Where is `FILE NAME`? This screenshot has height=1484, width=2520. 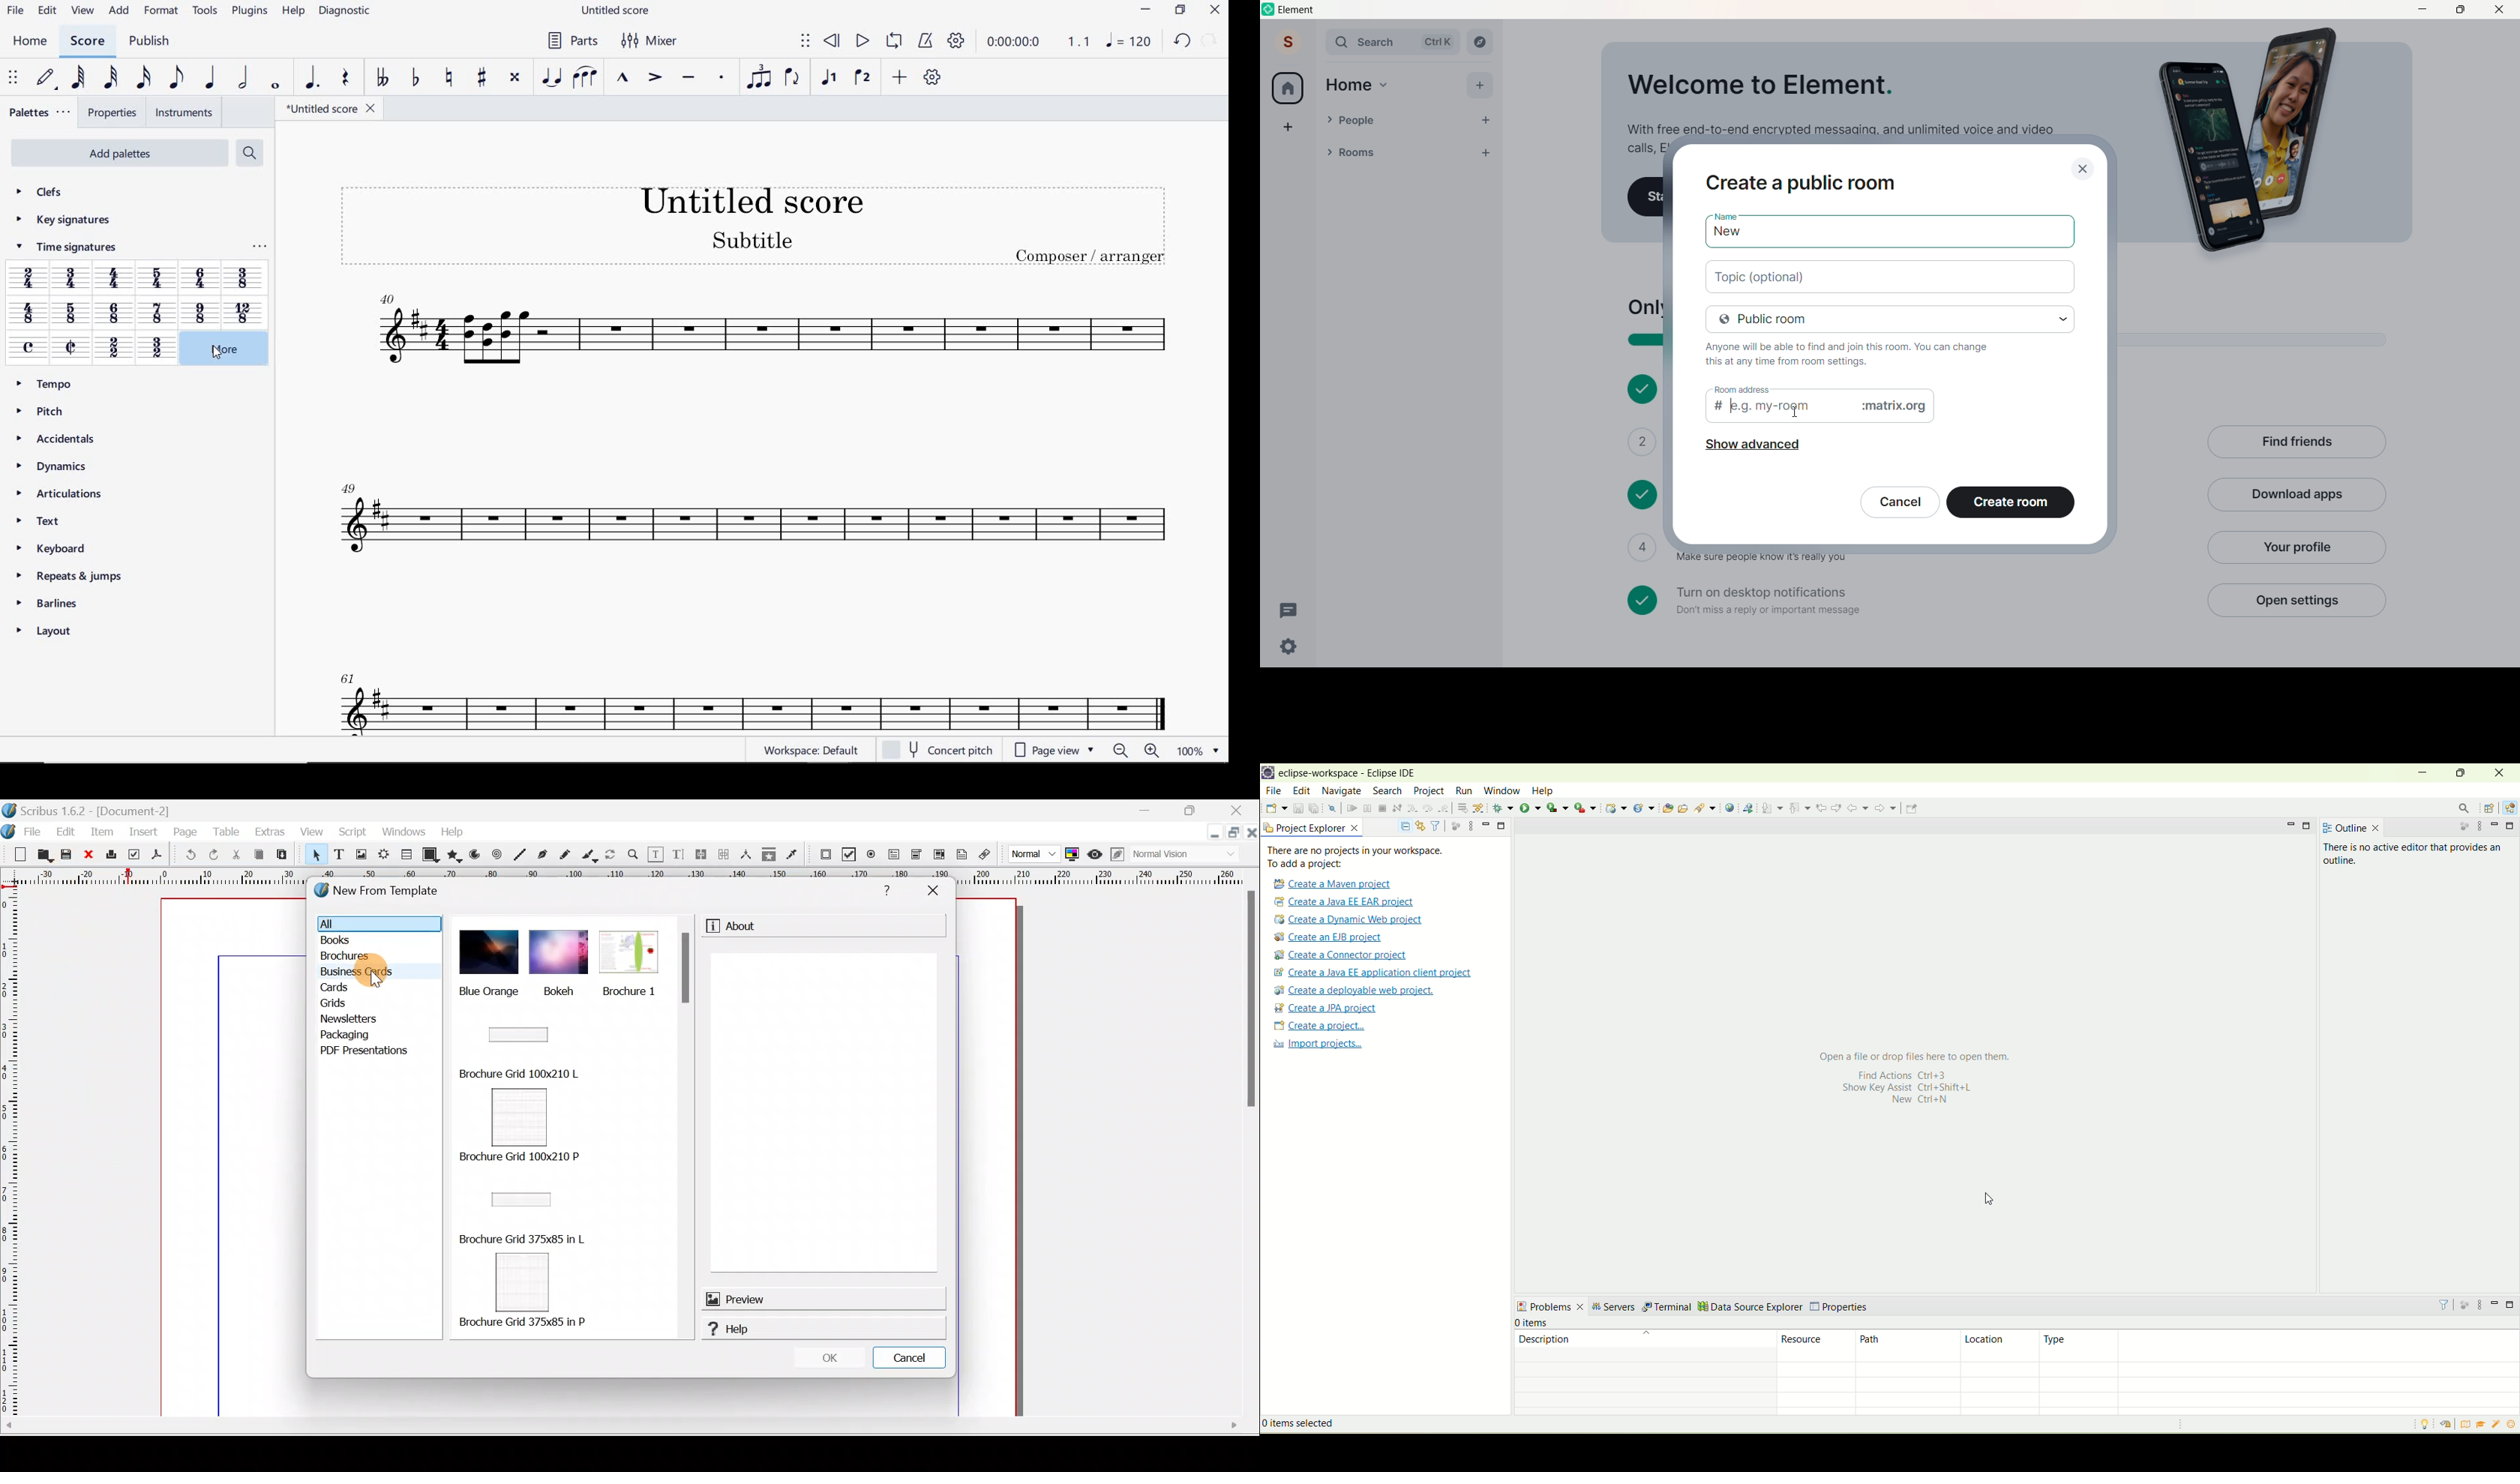 FILE NAME is located at coordinates (331, 108).